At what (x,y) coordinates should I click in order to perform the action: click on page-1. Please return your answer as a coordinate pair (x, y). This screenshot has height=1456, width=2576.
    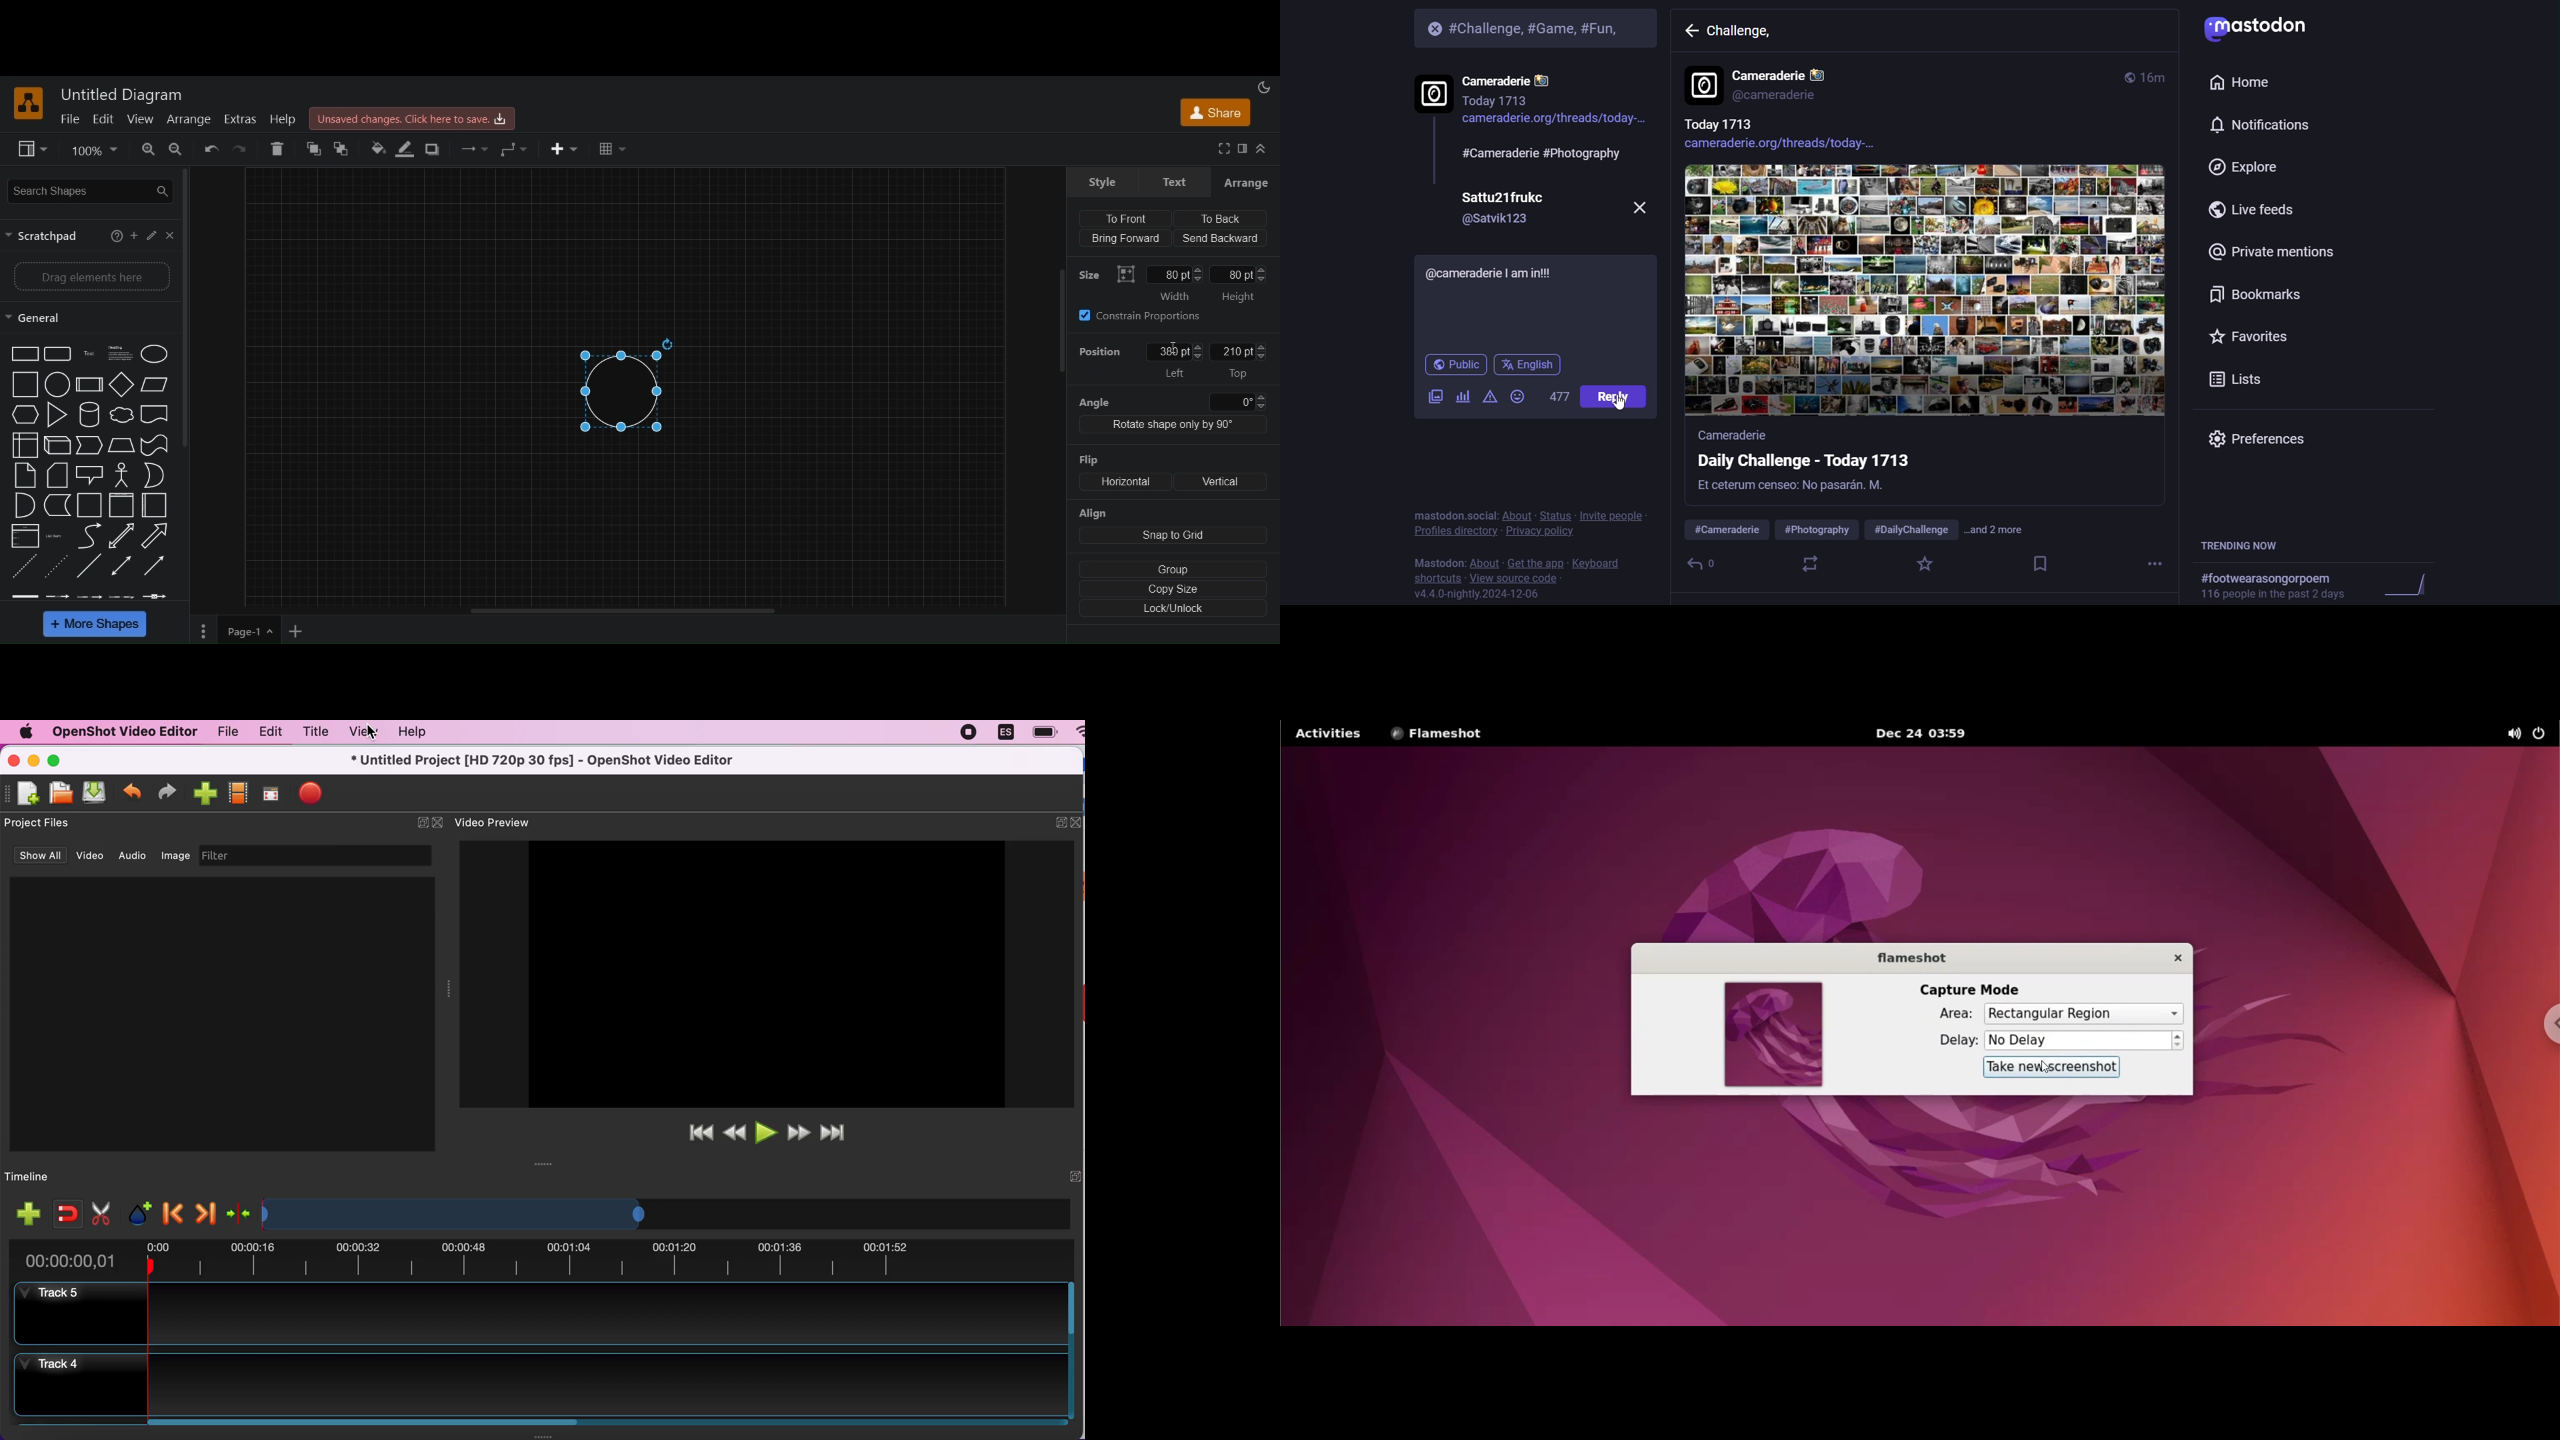
    Looking at the image, I should click on (251, 631).